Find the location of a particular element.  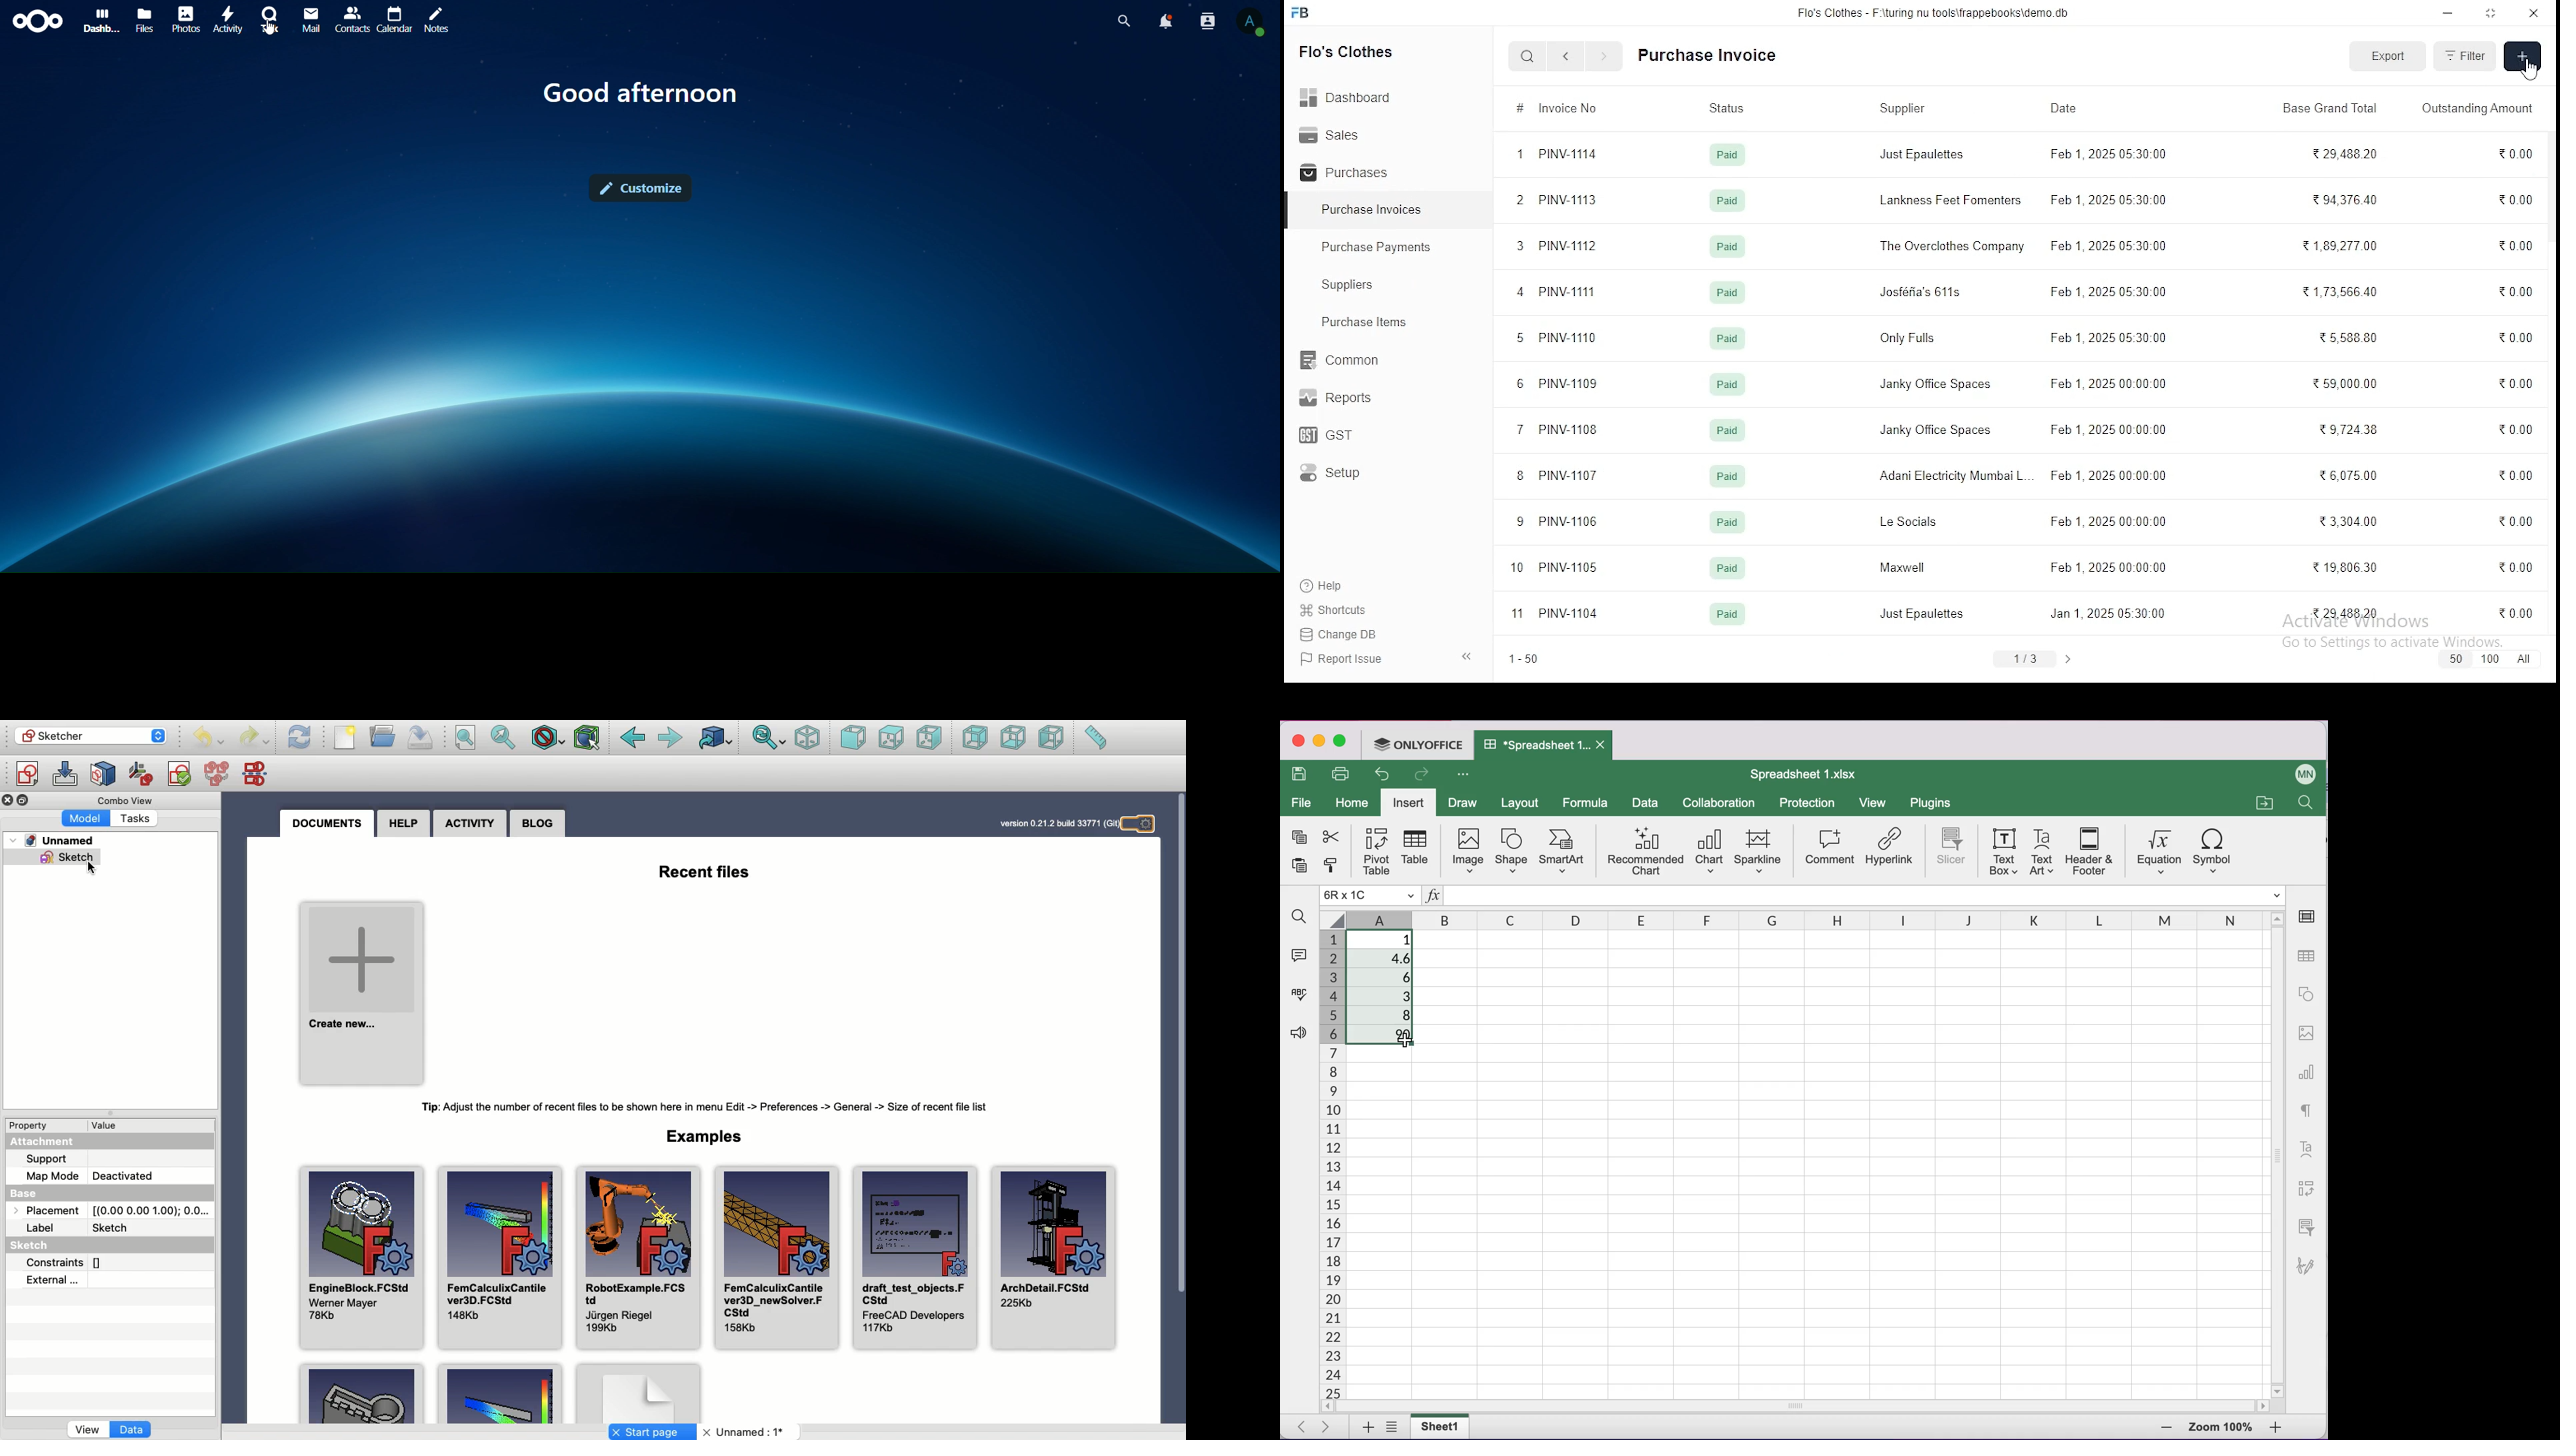

export is located at coordinates (2390, 56).